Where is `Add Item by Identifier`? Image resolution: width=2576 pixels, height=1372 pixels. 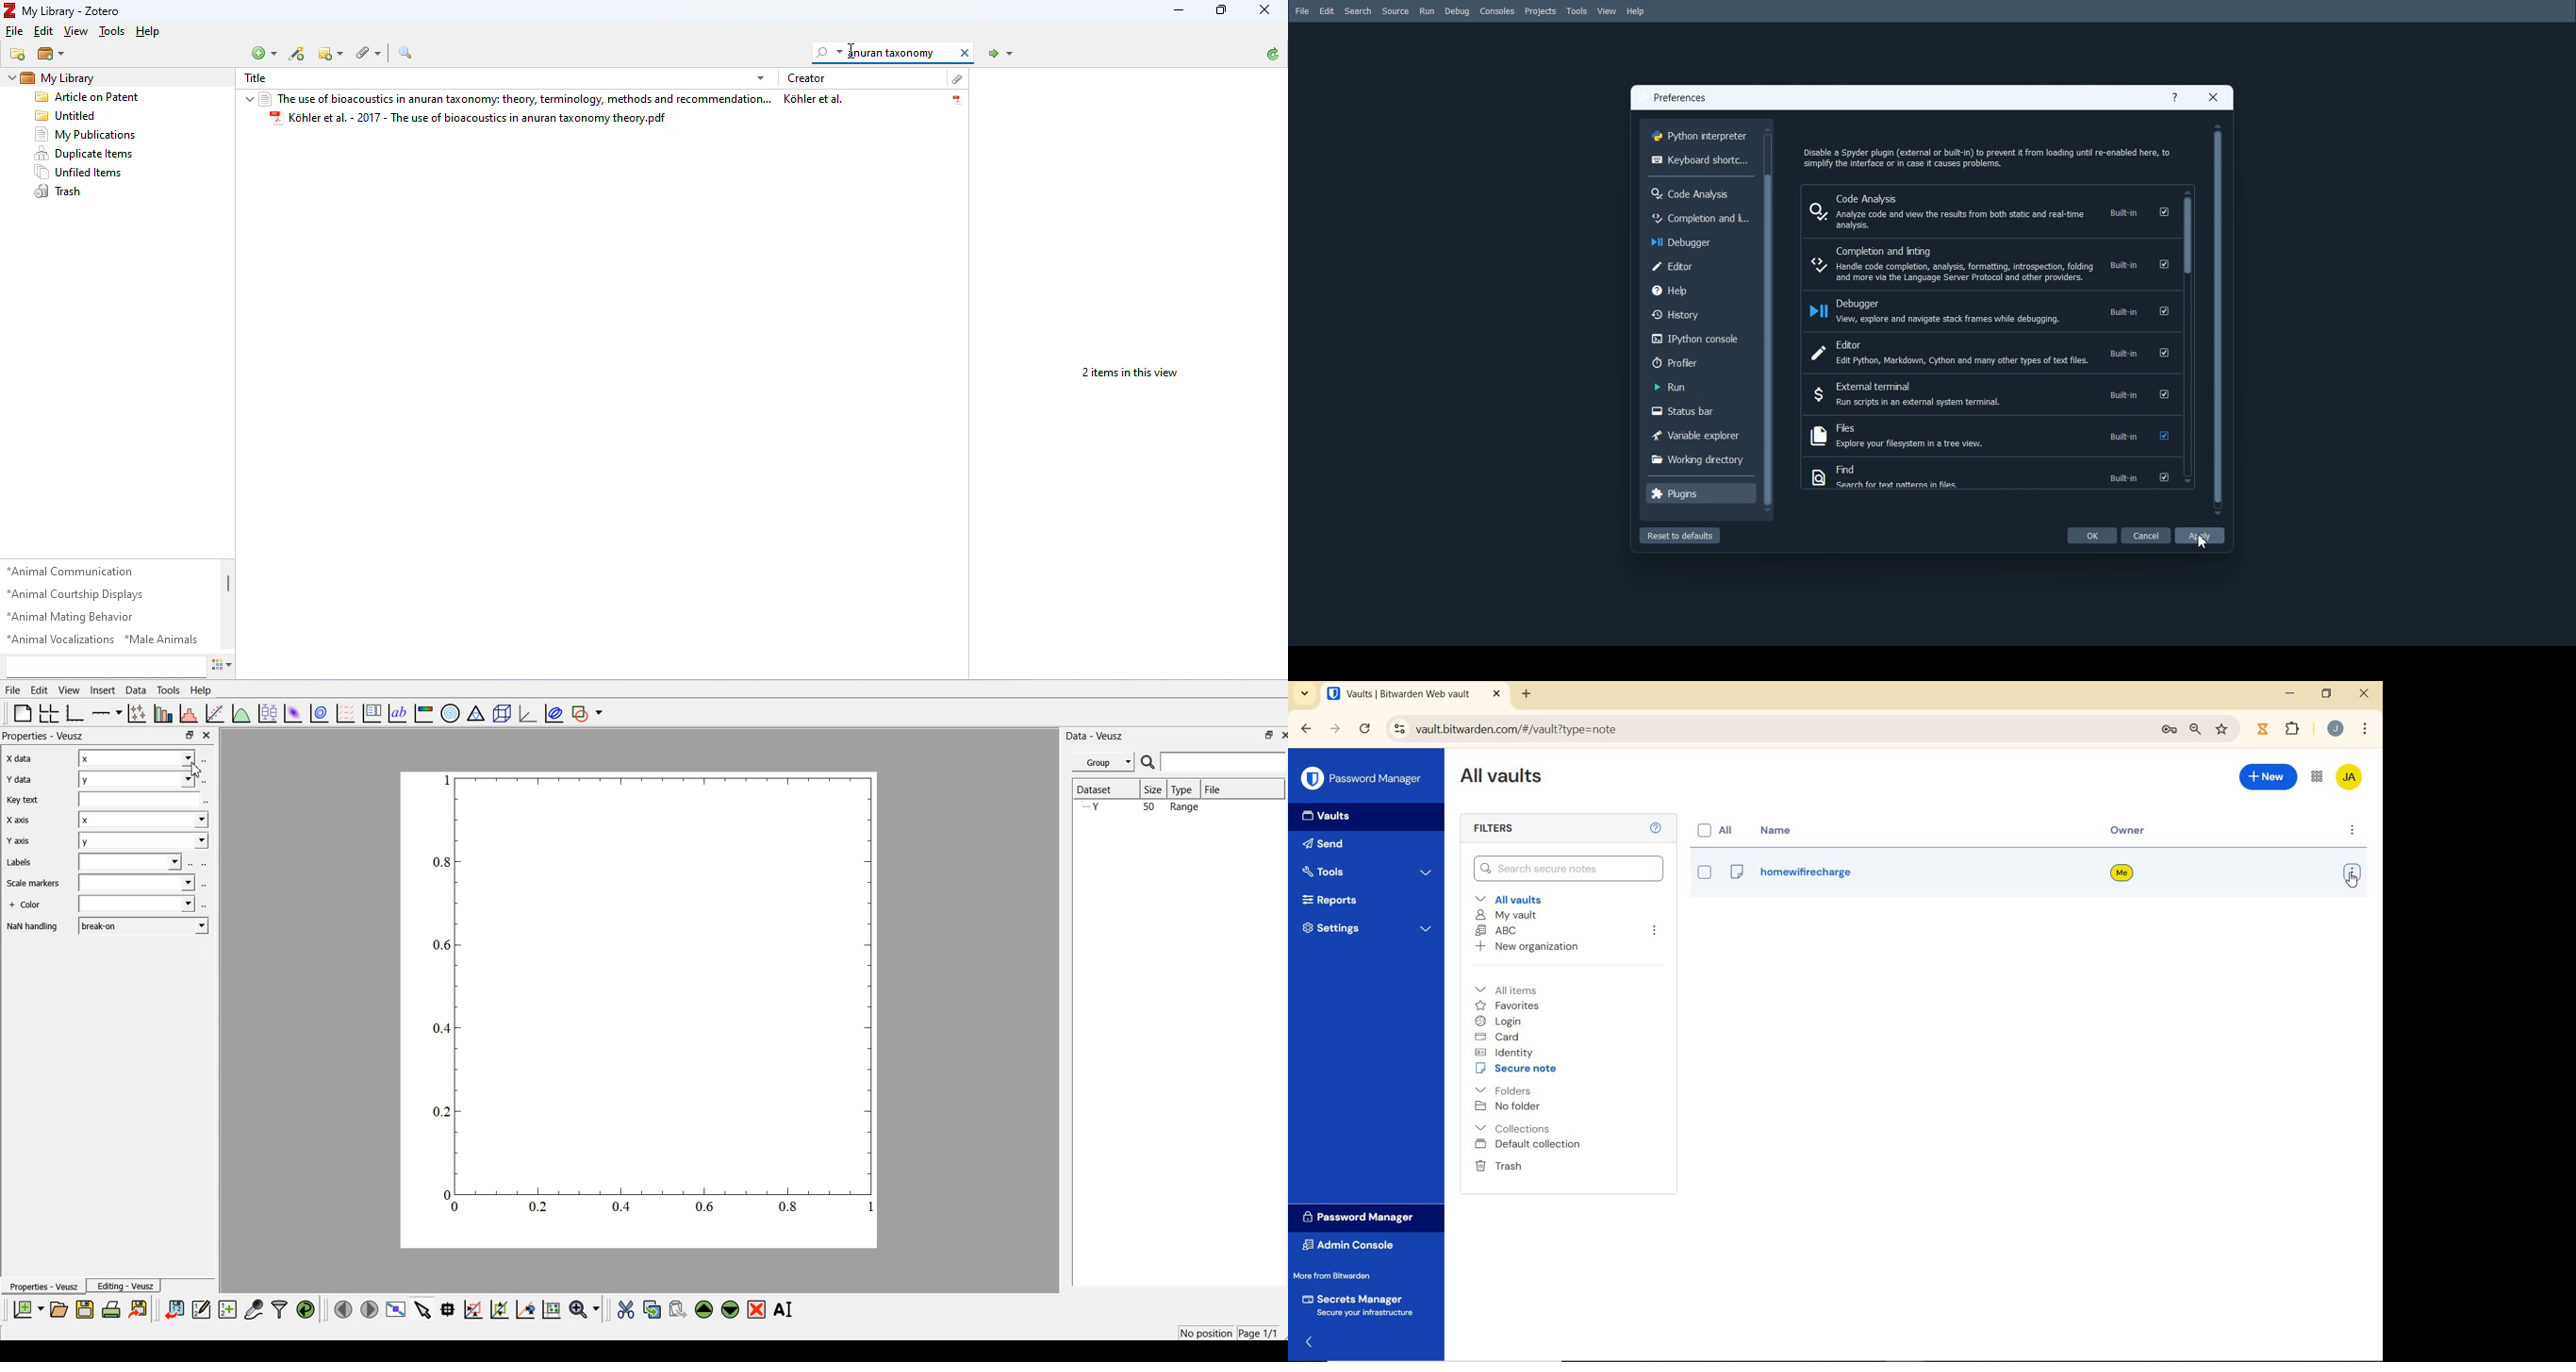
Add Item by Identifier is located at coordinates (295, 55).